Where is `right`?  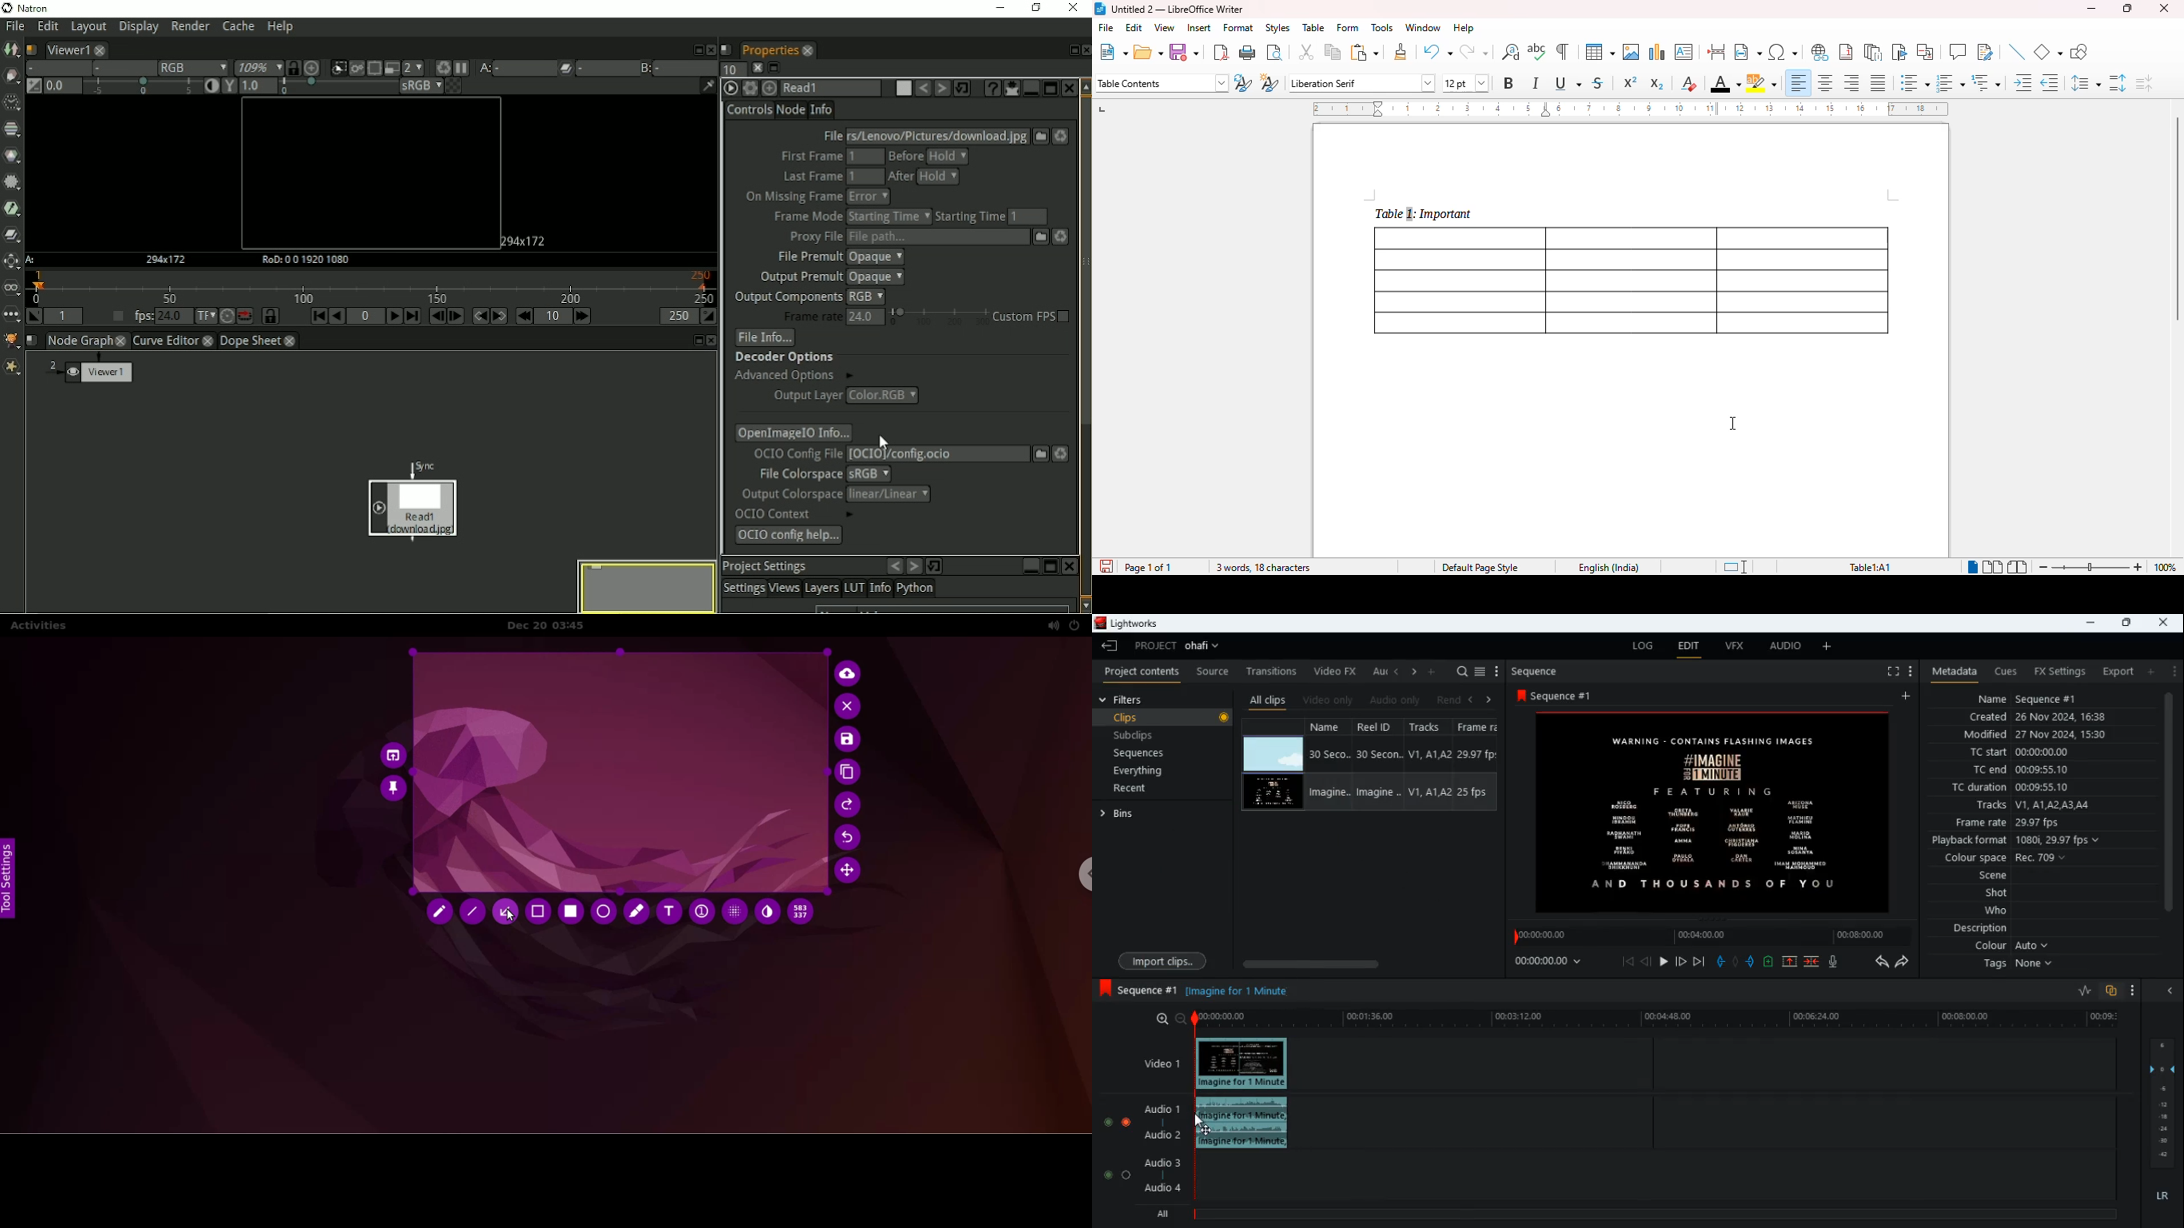 right is located at coordinates (1489, 699).